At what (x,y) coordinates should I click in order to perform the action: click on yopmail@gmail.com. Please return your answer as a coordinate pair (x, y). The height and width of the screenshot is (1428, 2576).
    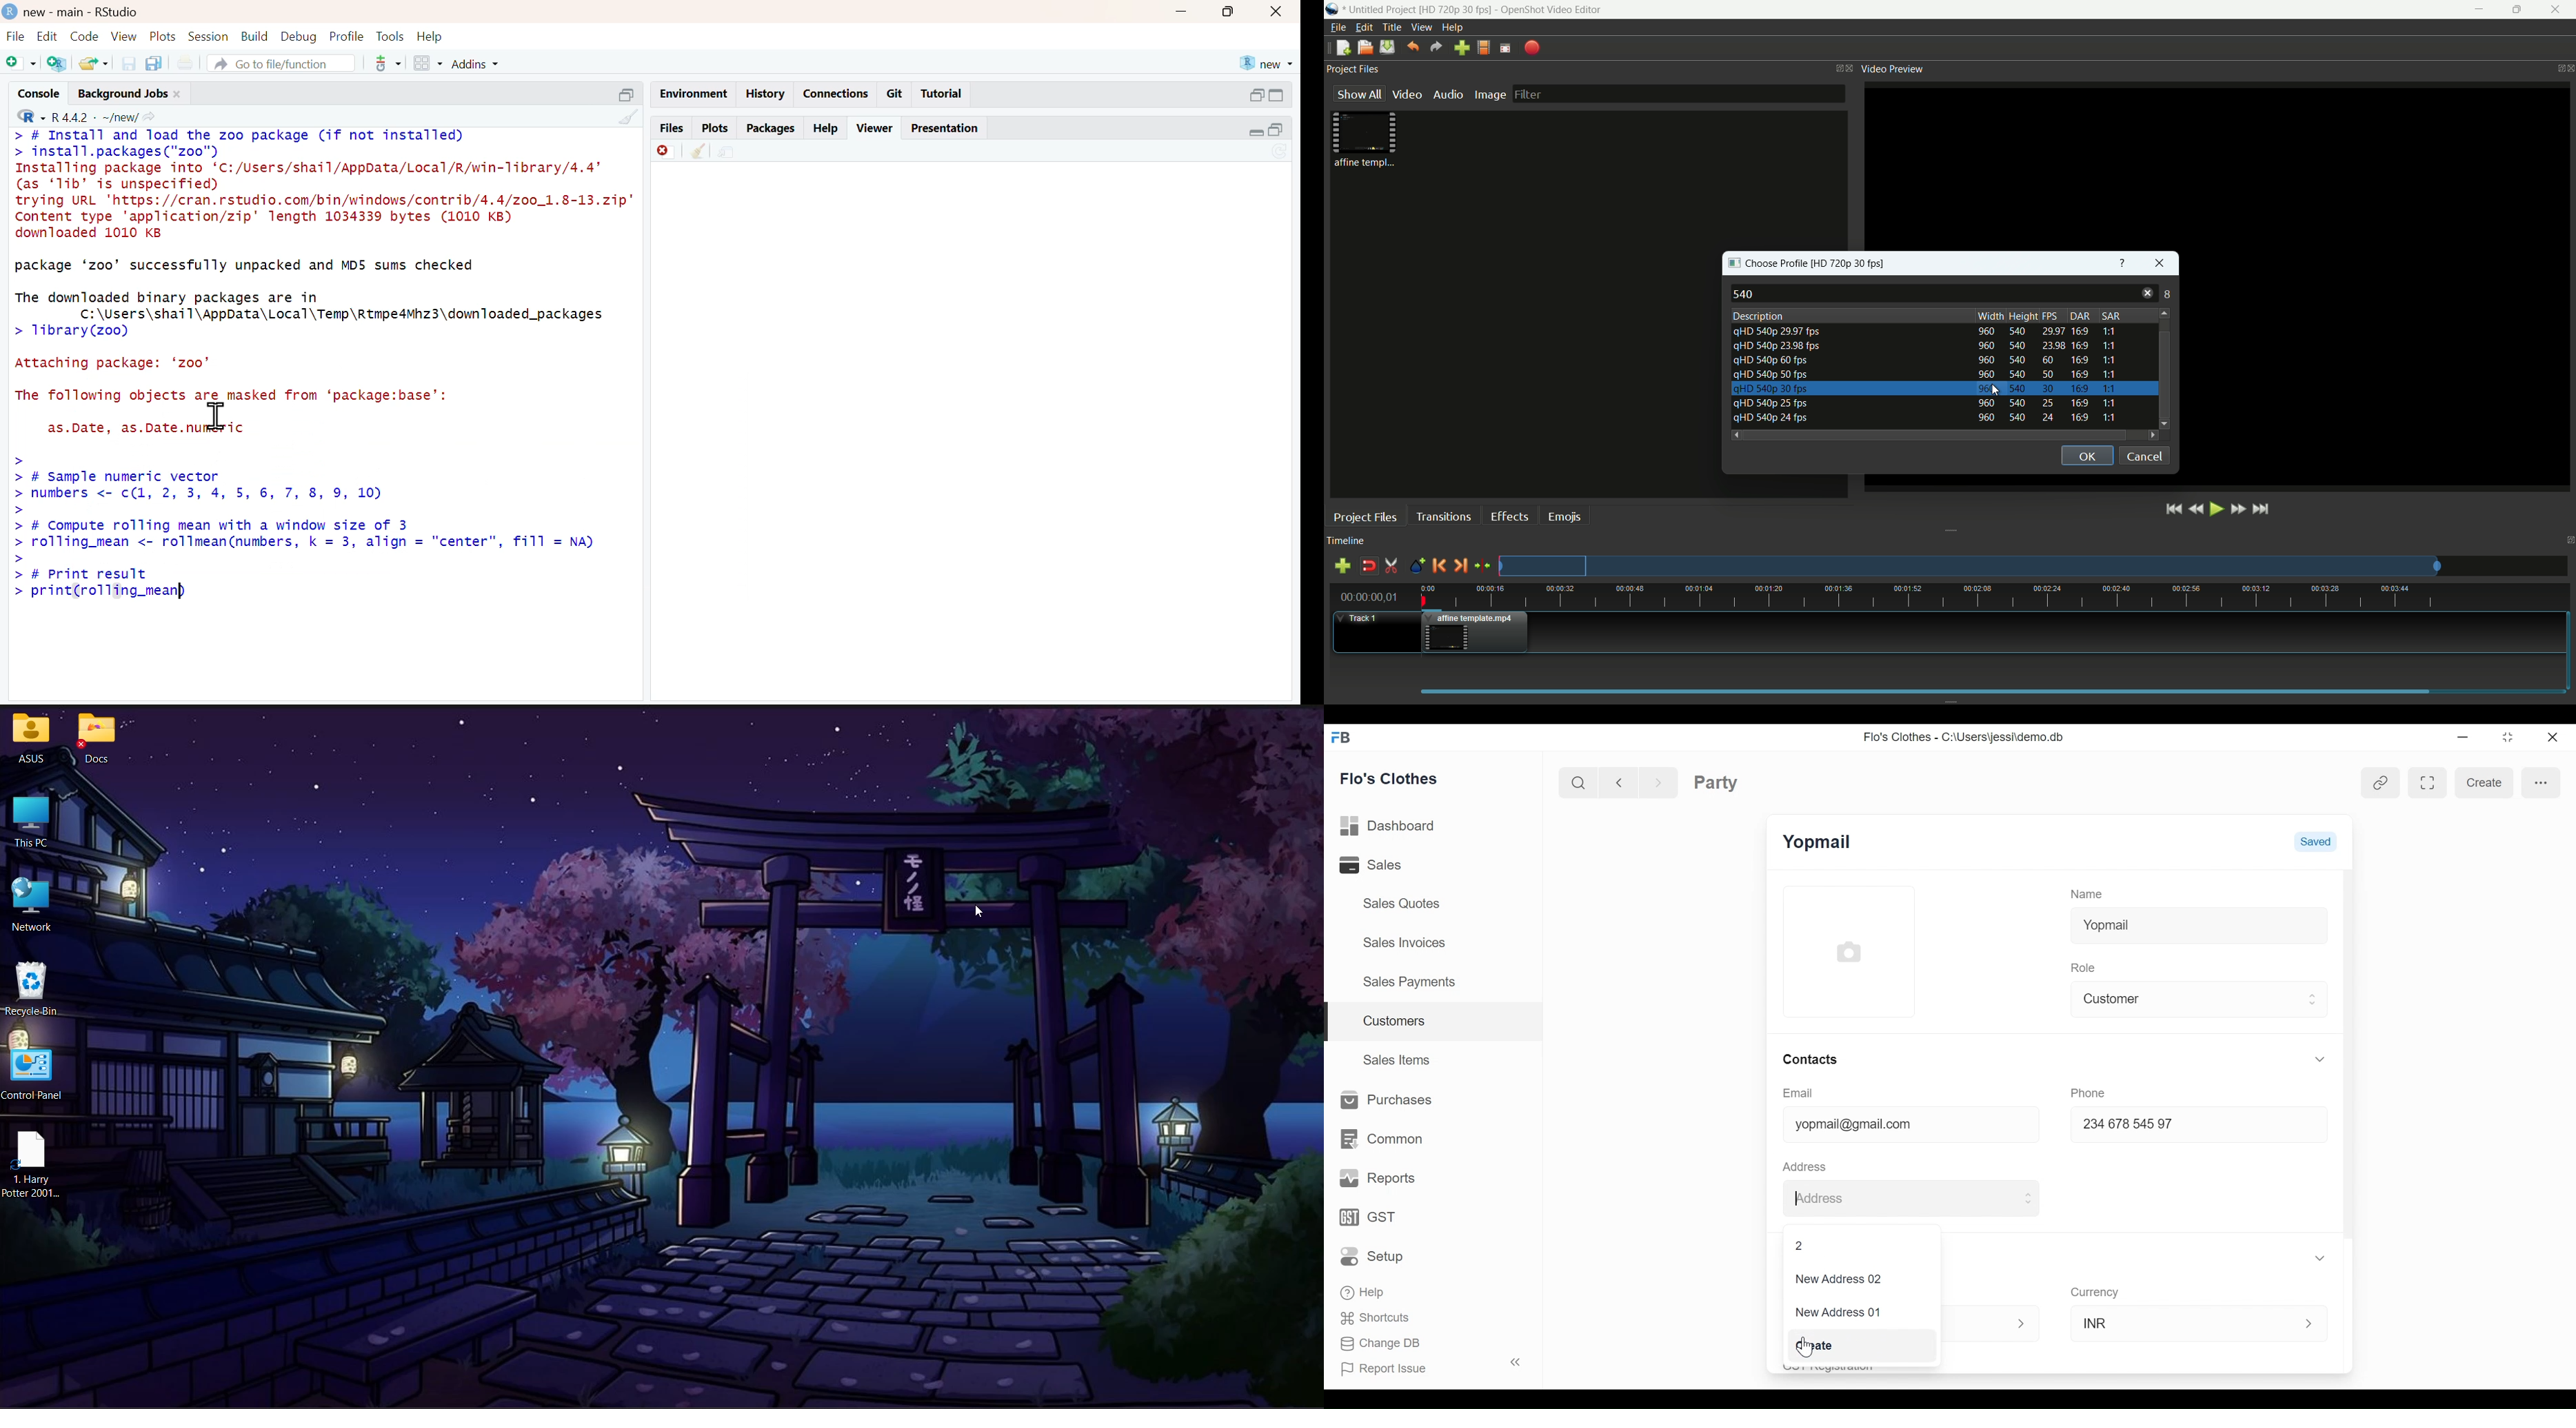
    Looking at the image, I should click on (1892, 1125).